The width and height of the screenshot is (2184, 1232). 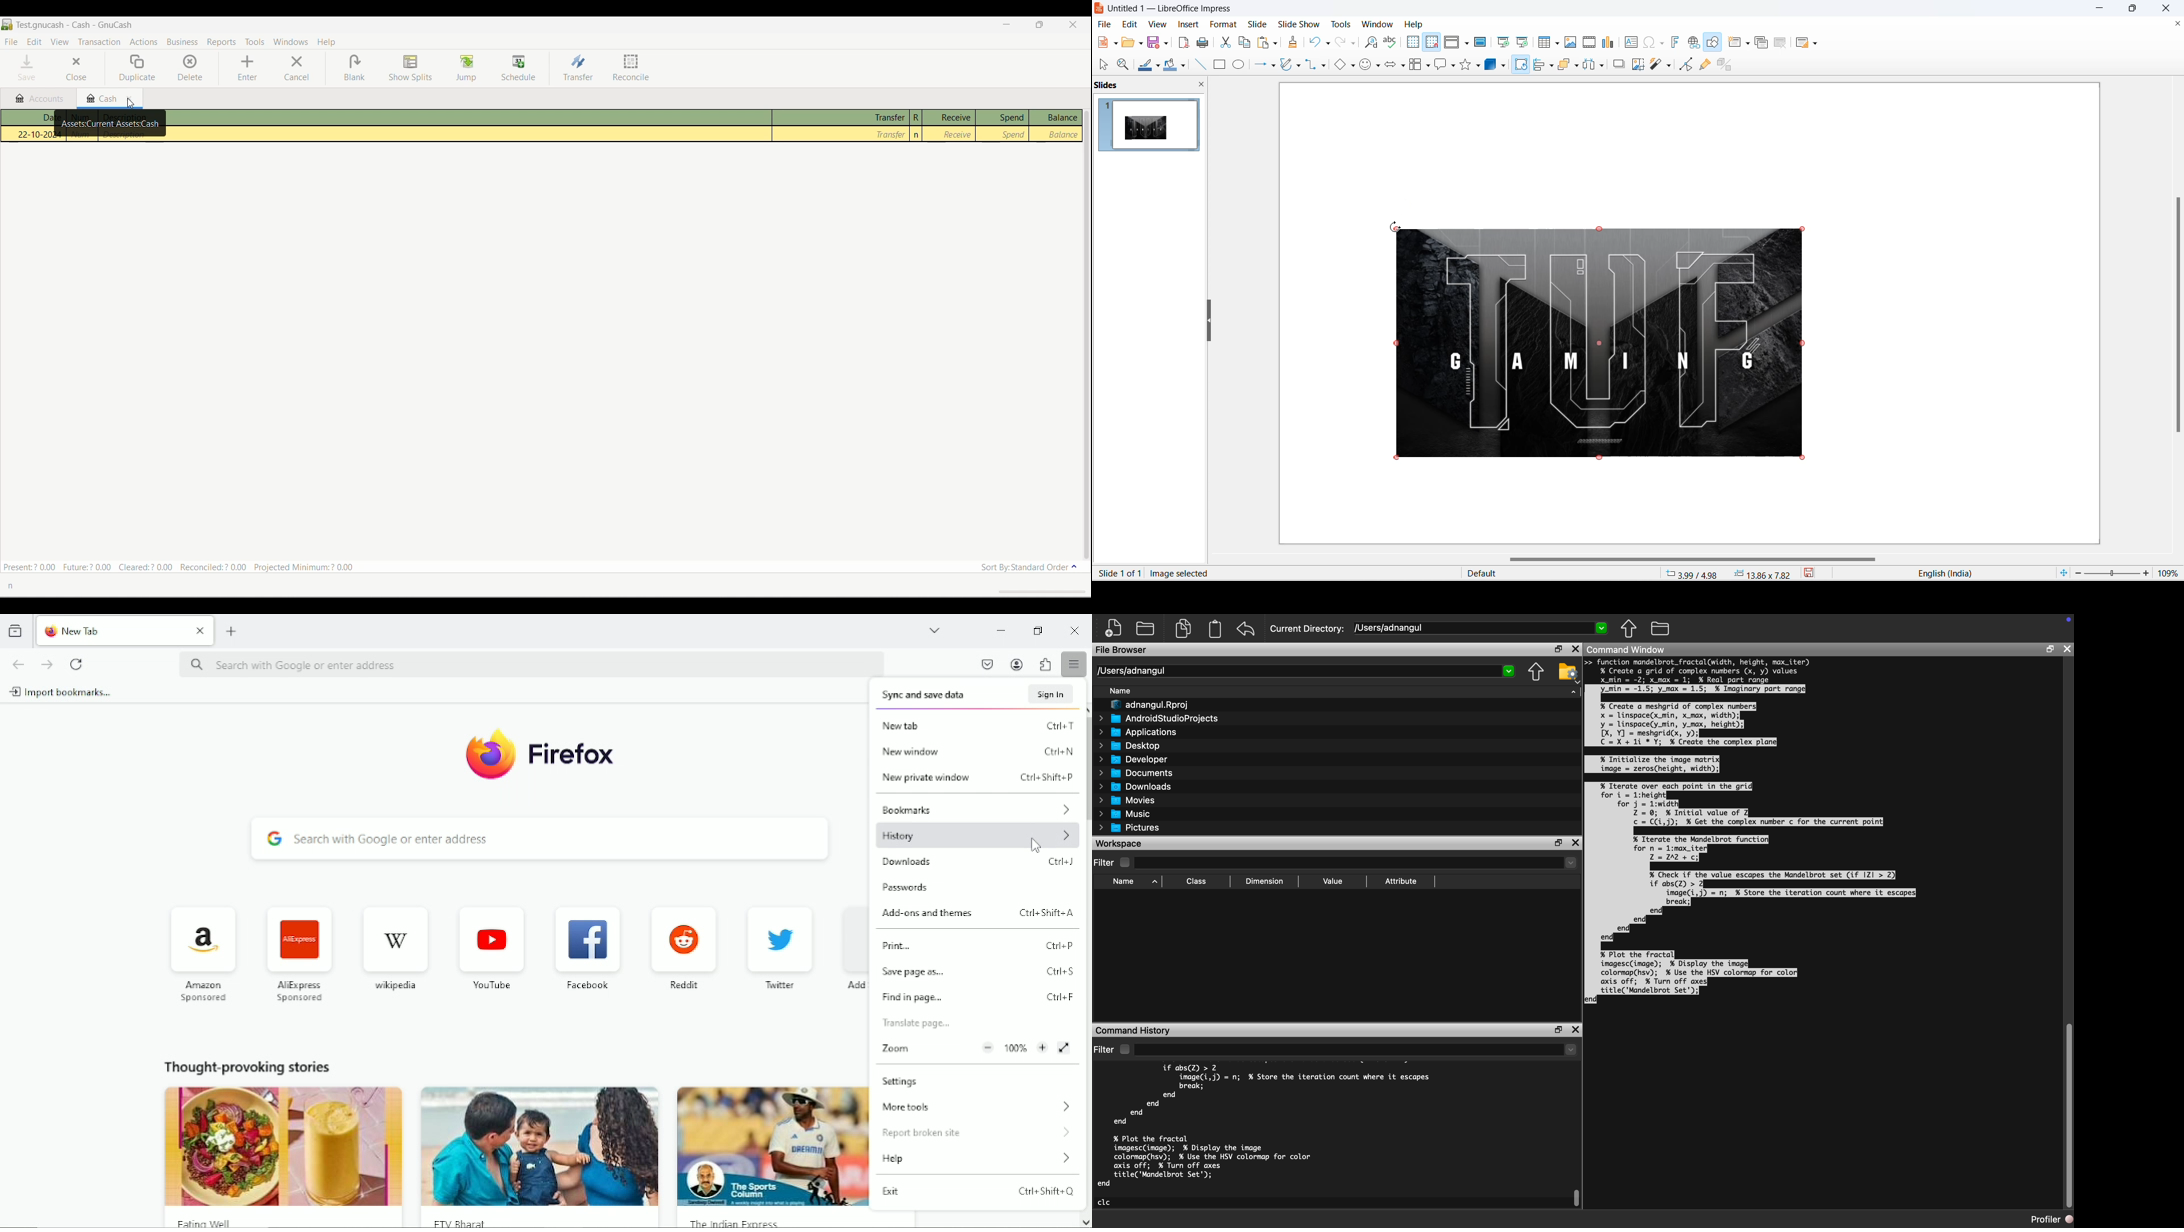 What do you see at coordinates (1181, 573) in the screenshot?
I see `image selected text` at bounding box center [1181, 573].